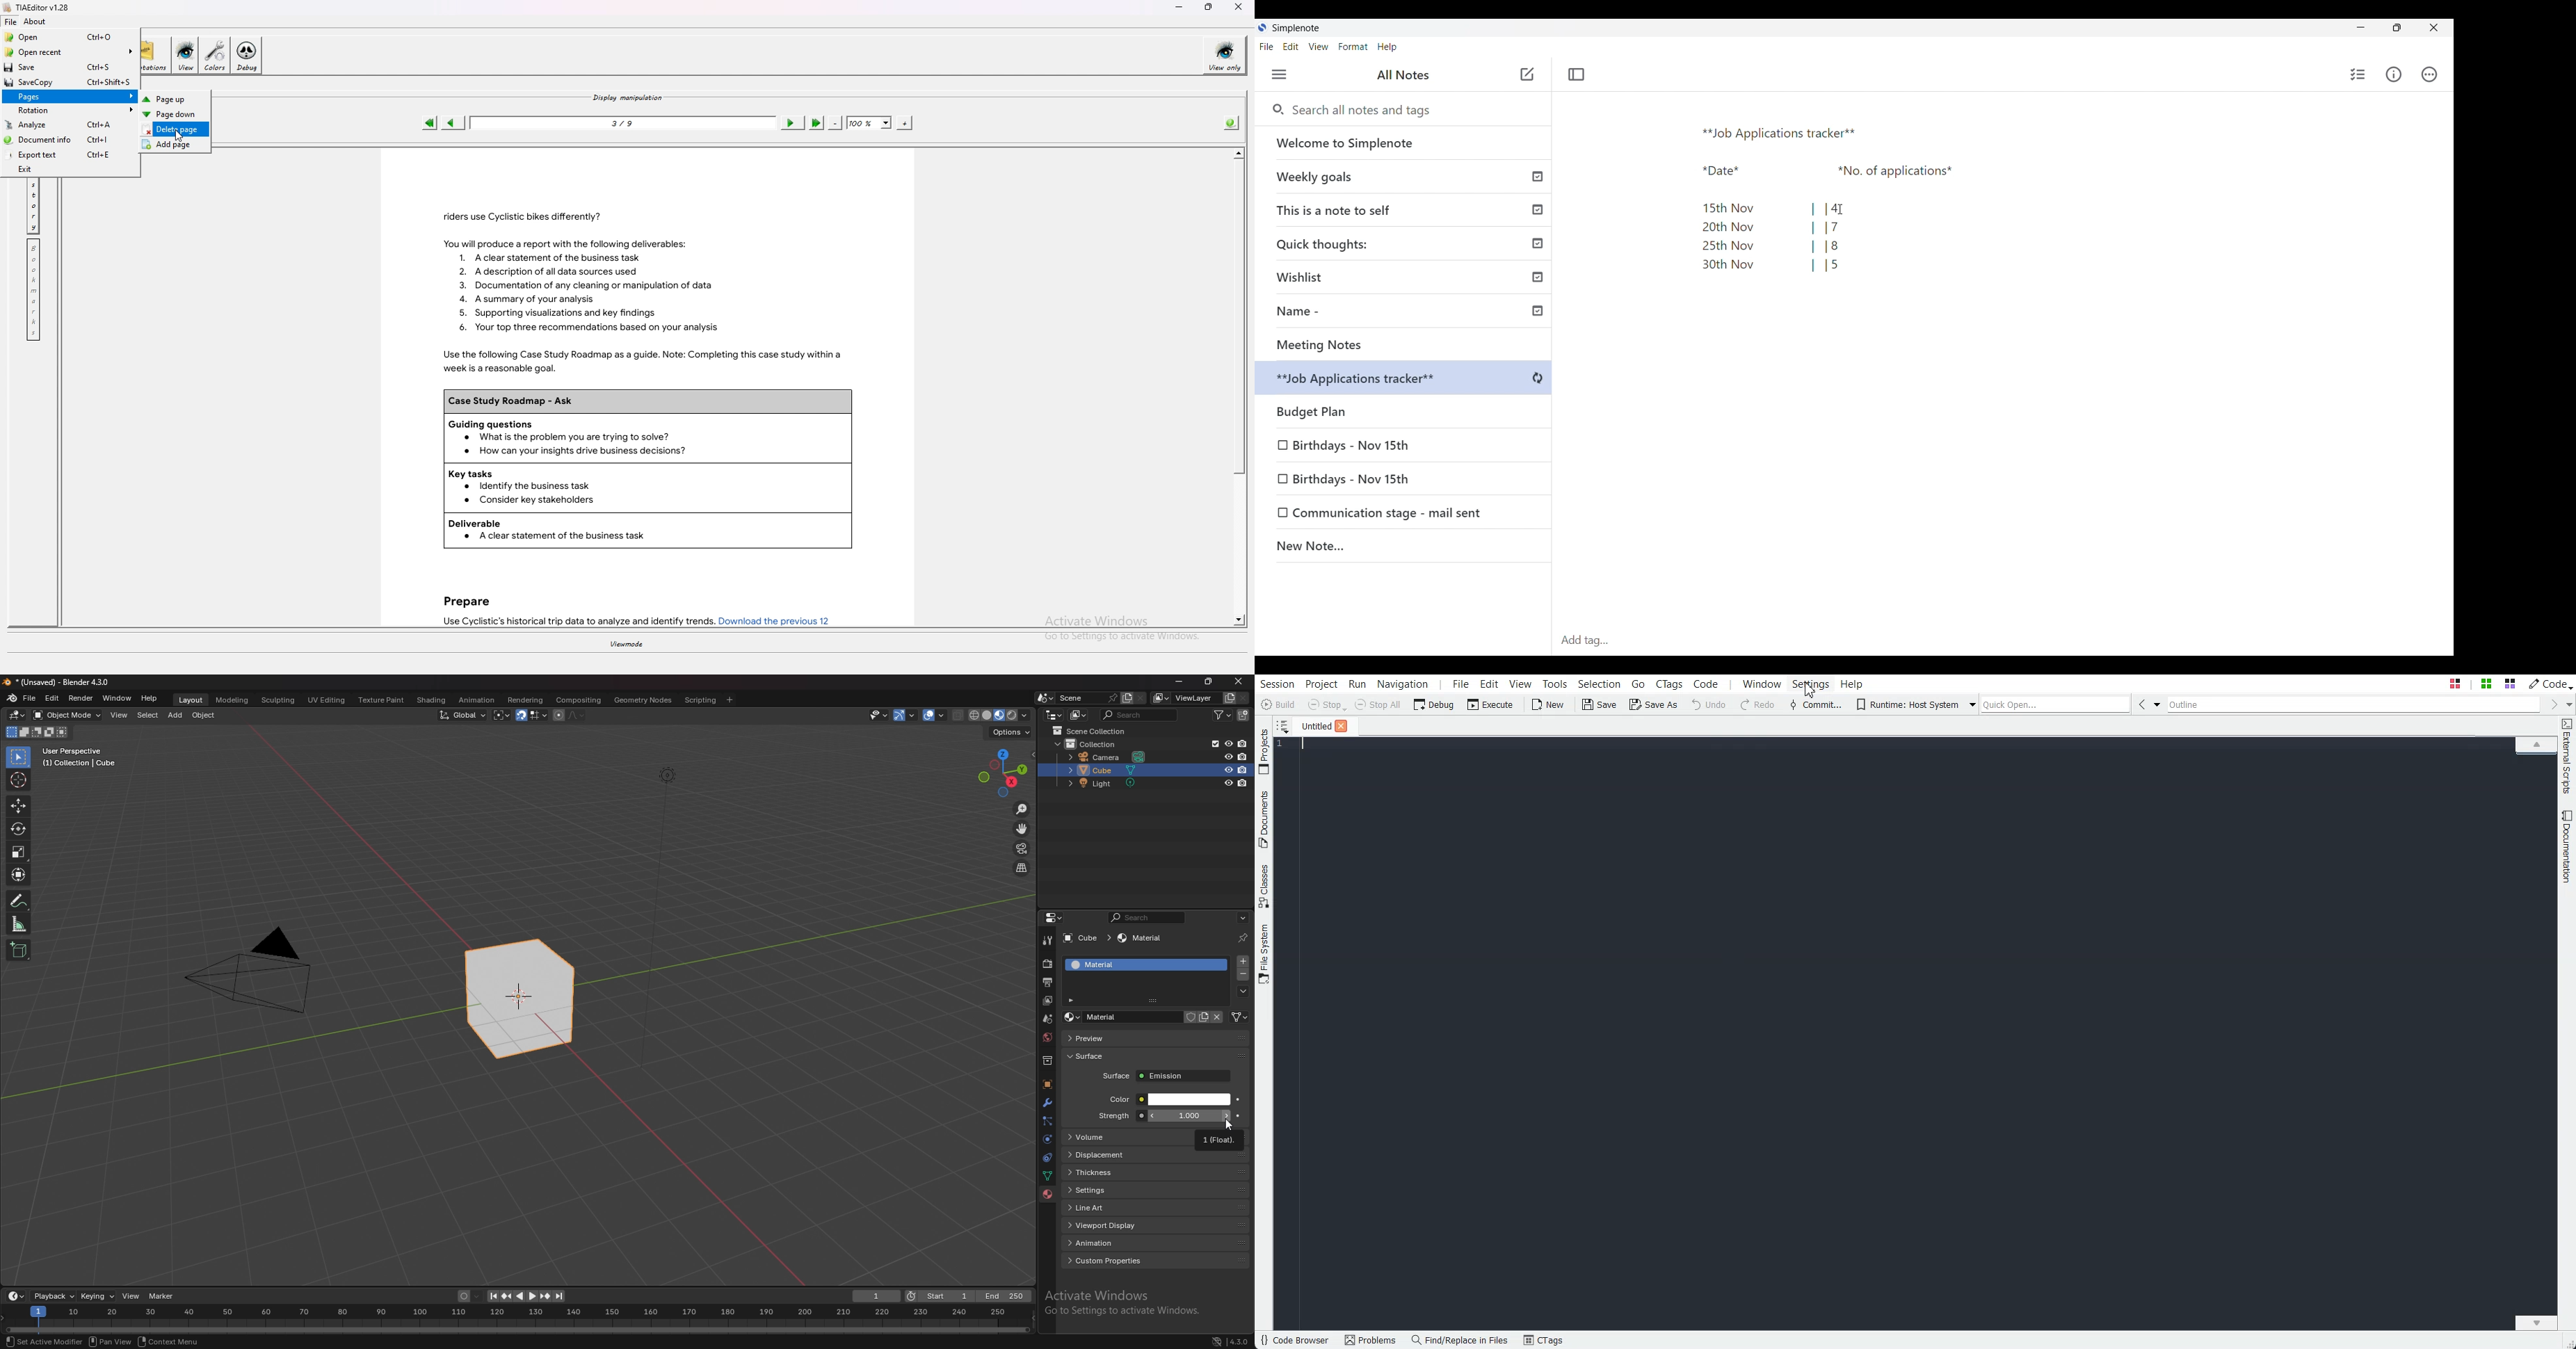 This screenshot has width=2576, height=1372. Describe the element at coordinates (1408, 275) in the screenshot. I see `Wishlist` at that location.